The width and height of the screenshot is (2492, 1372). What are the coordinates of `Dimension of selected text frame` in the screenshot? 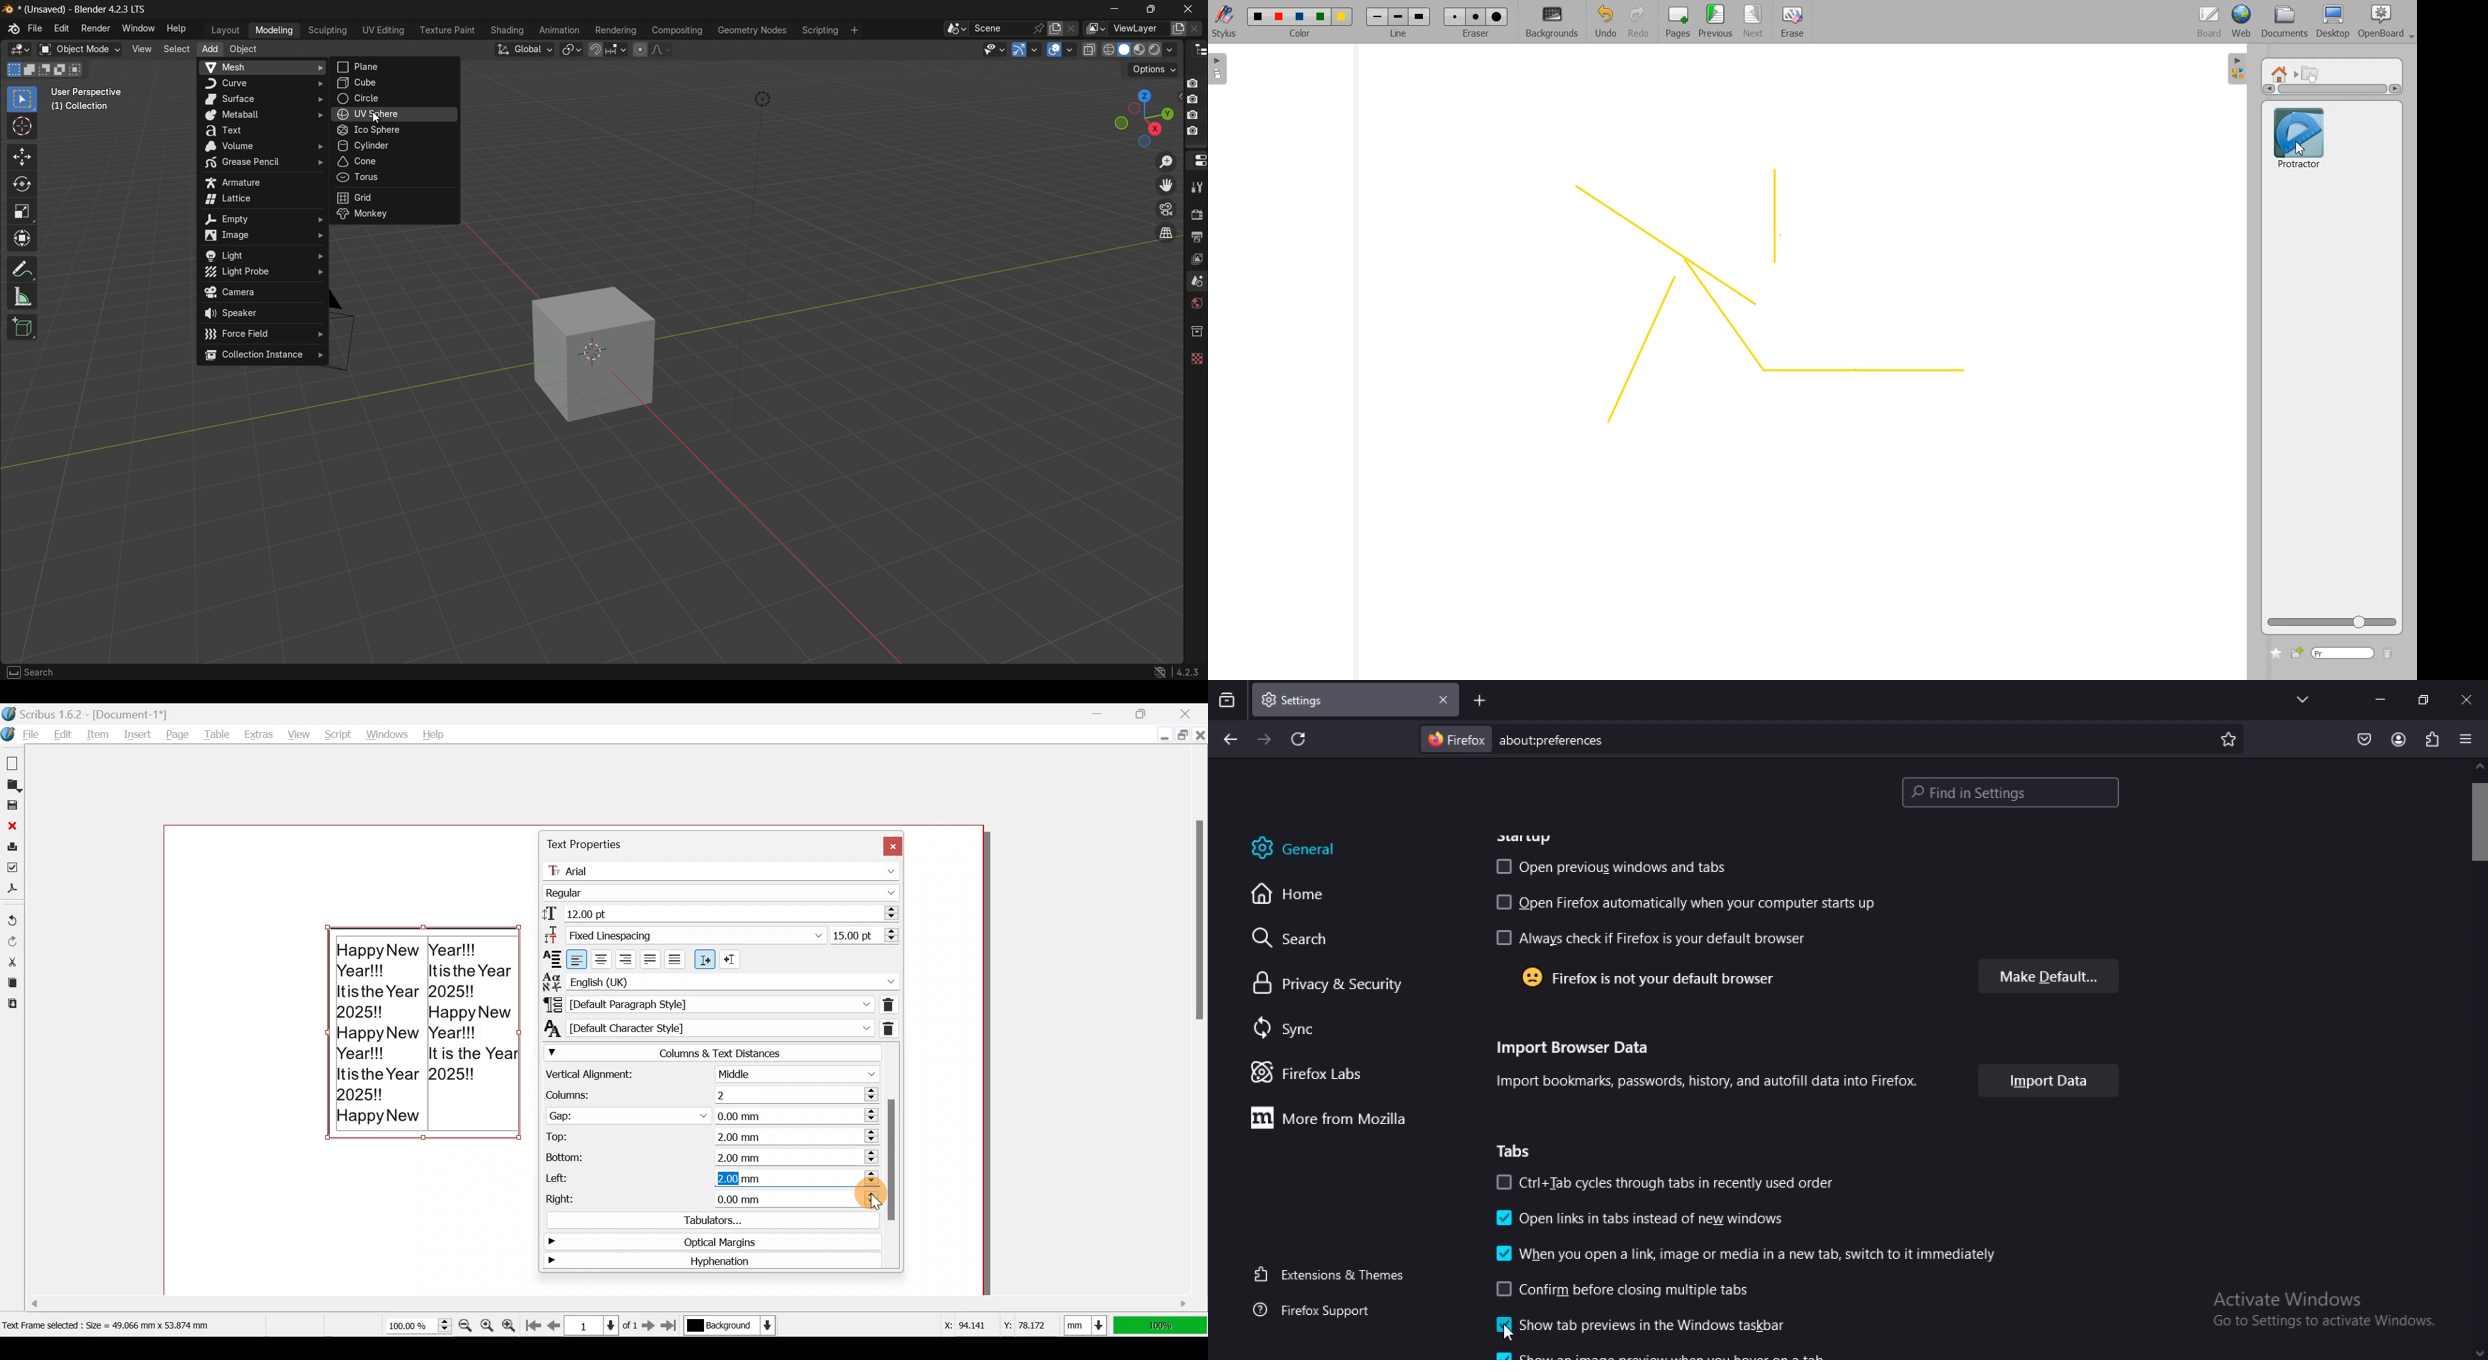 It's located at (123, 1325).